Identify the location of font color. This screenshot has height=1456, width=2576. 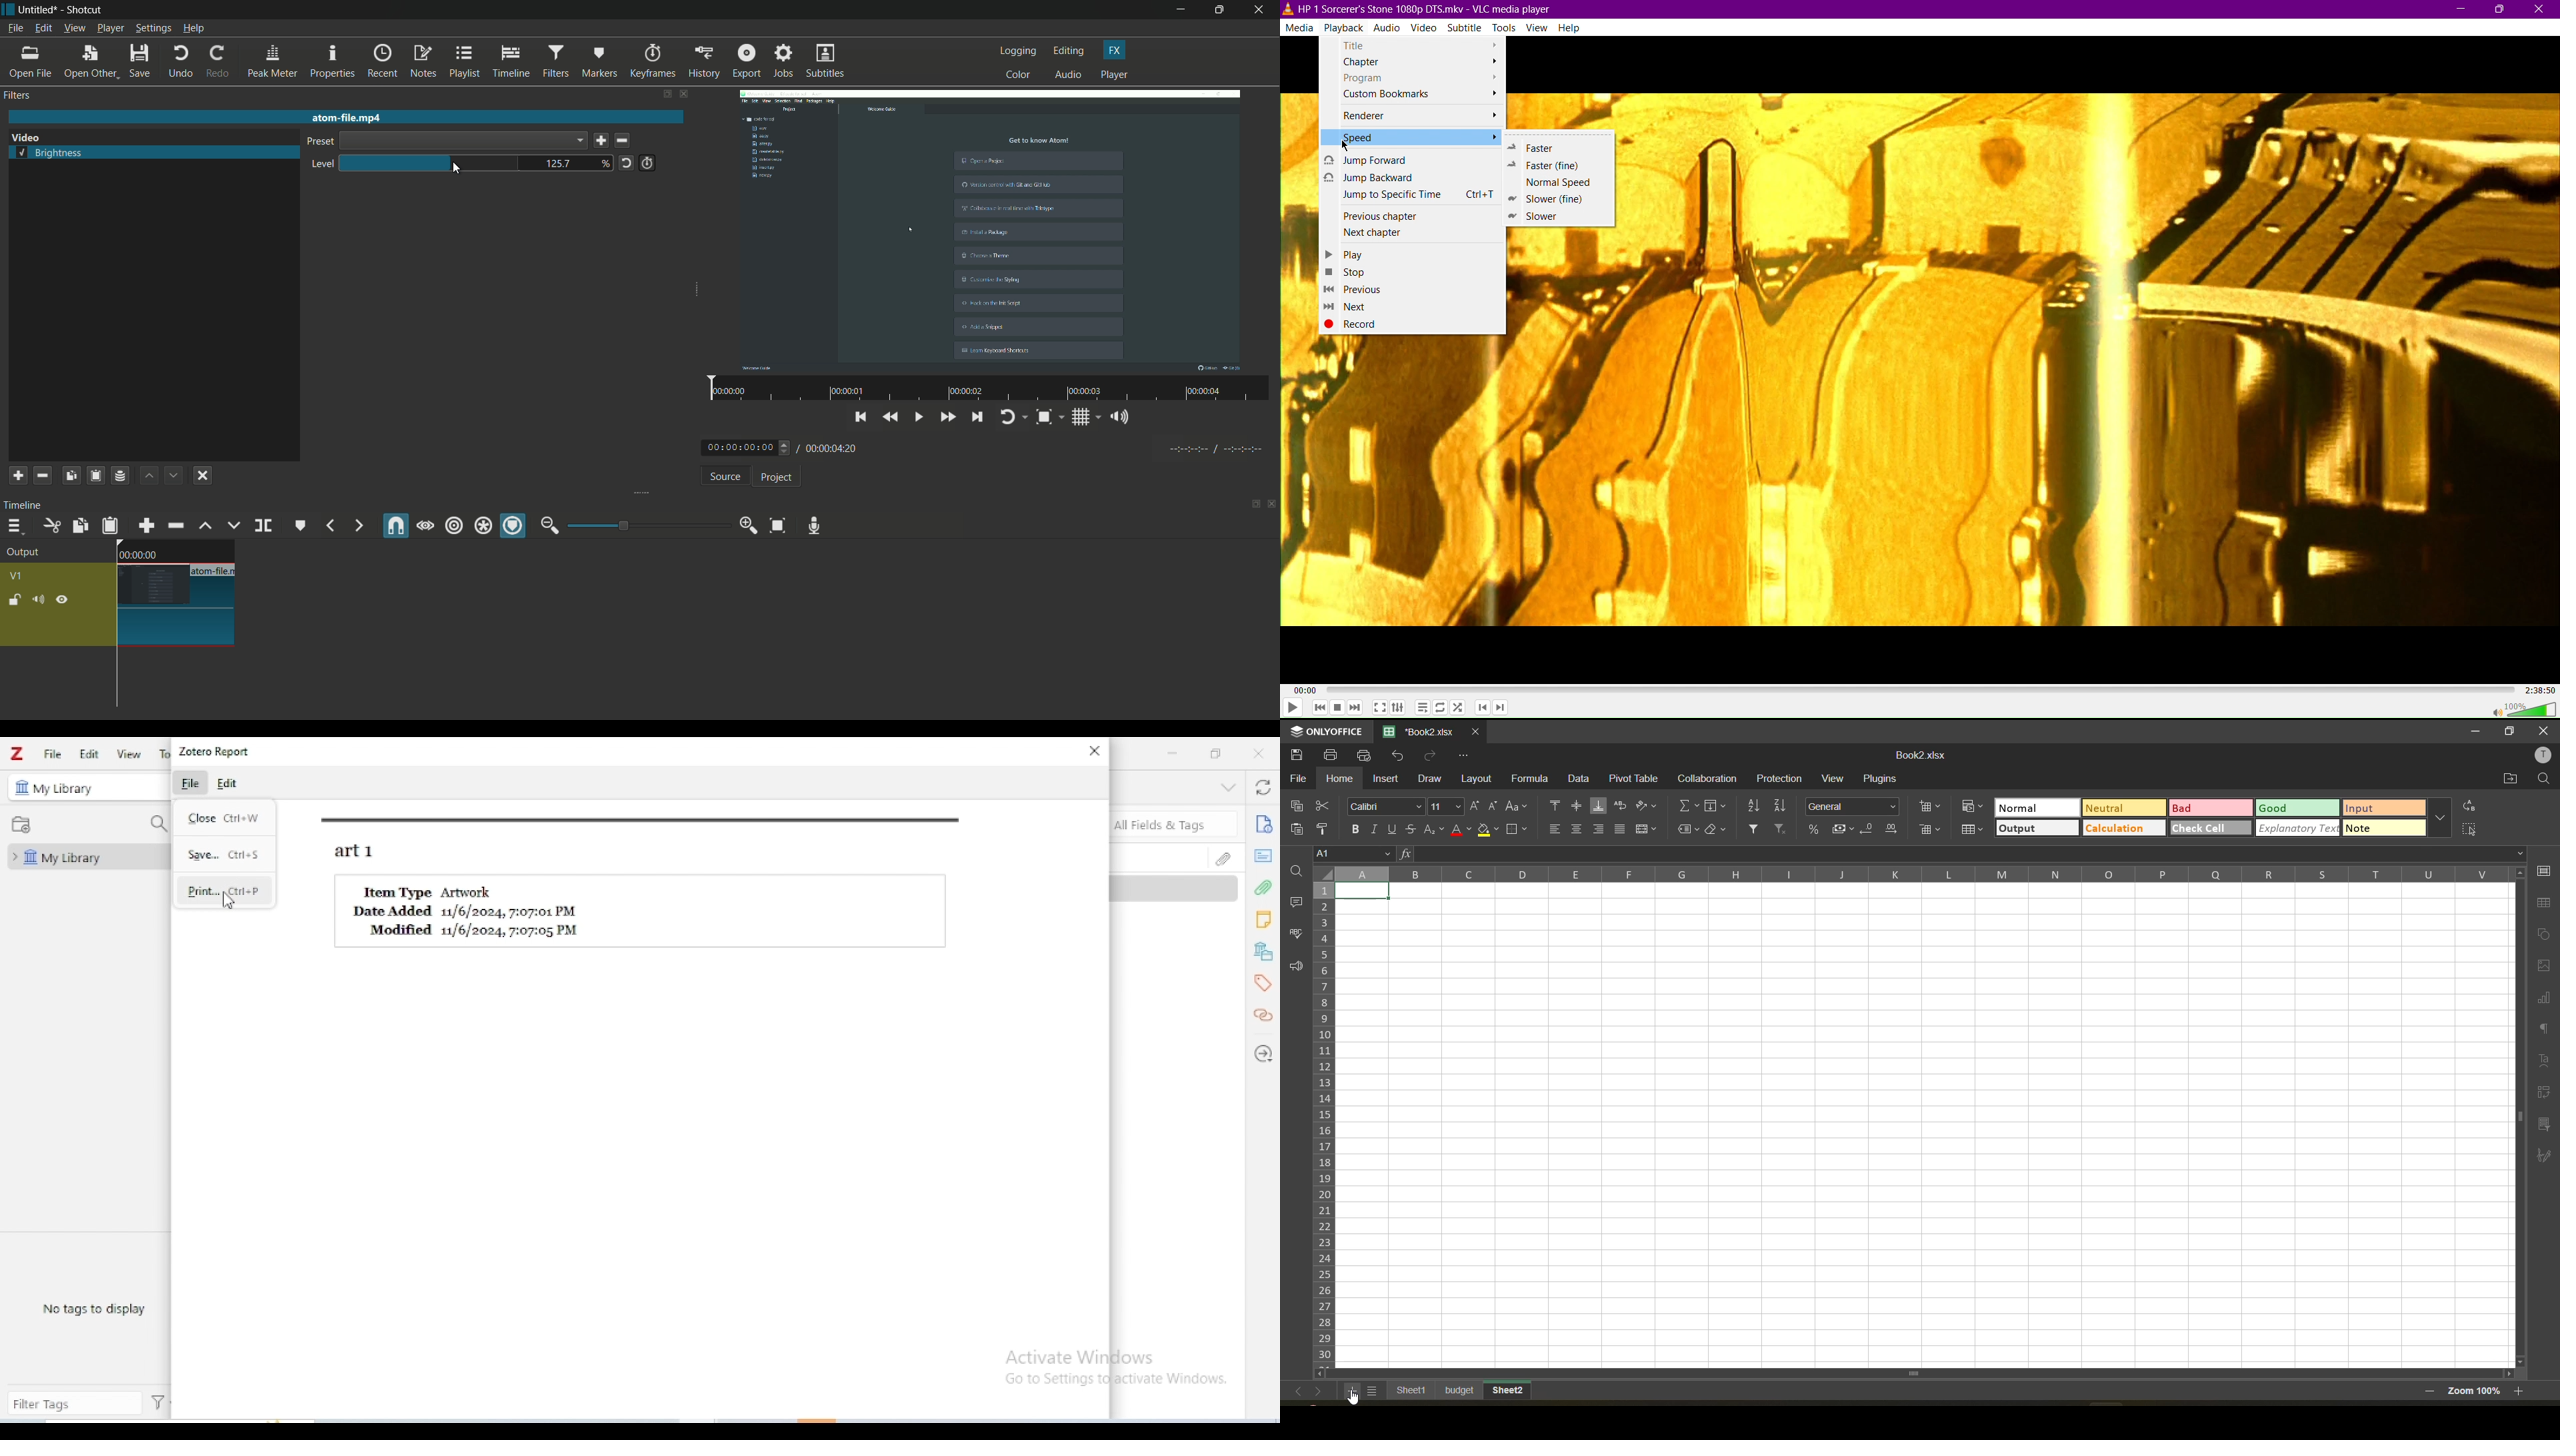
(1460, 833).